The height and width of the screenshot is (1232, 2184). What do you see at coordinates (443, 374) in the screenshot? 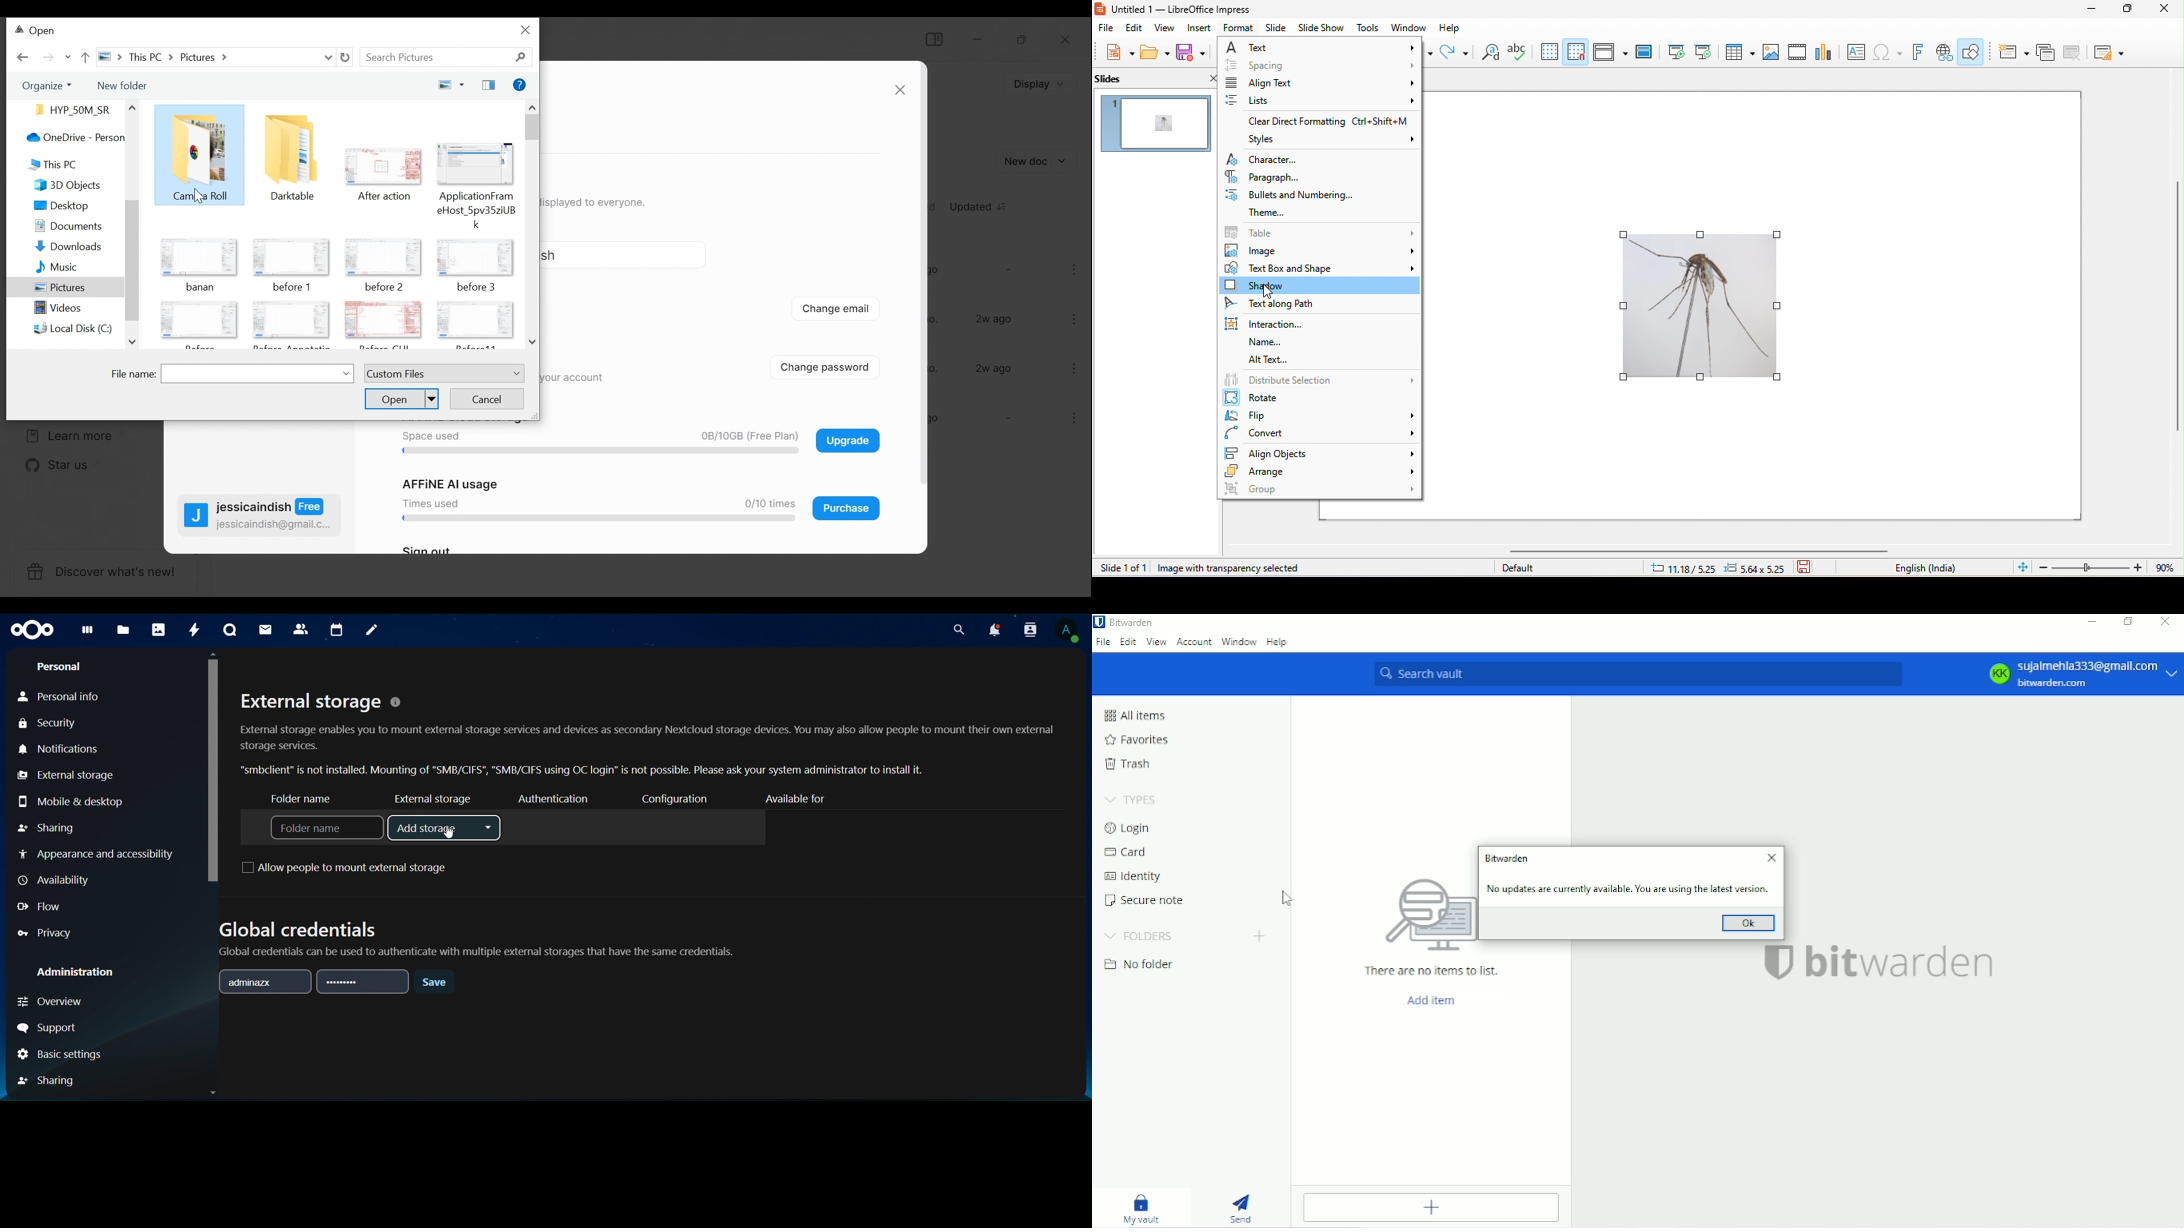
I see `Custom Files` at bounding box center [443, 374].